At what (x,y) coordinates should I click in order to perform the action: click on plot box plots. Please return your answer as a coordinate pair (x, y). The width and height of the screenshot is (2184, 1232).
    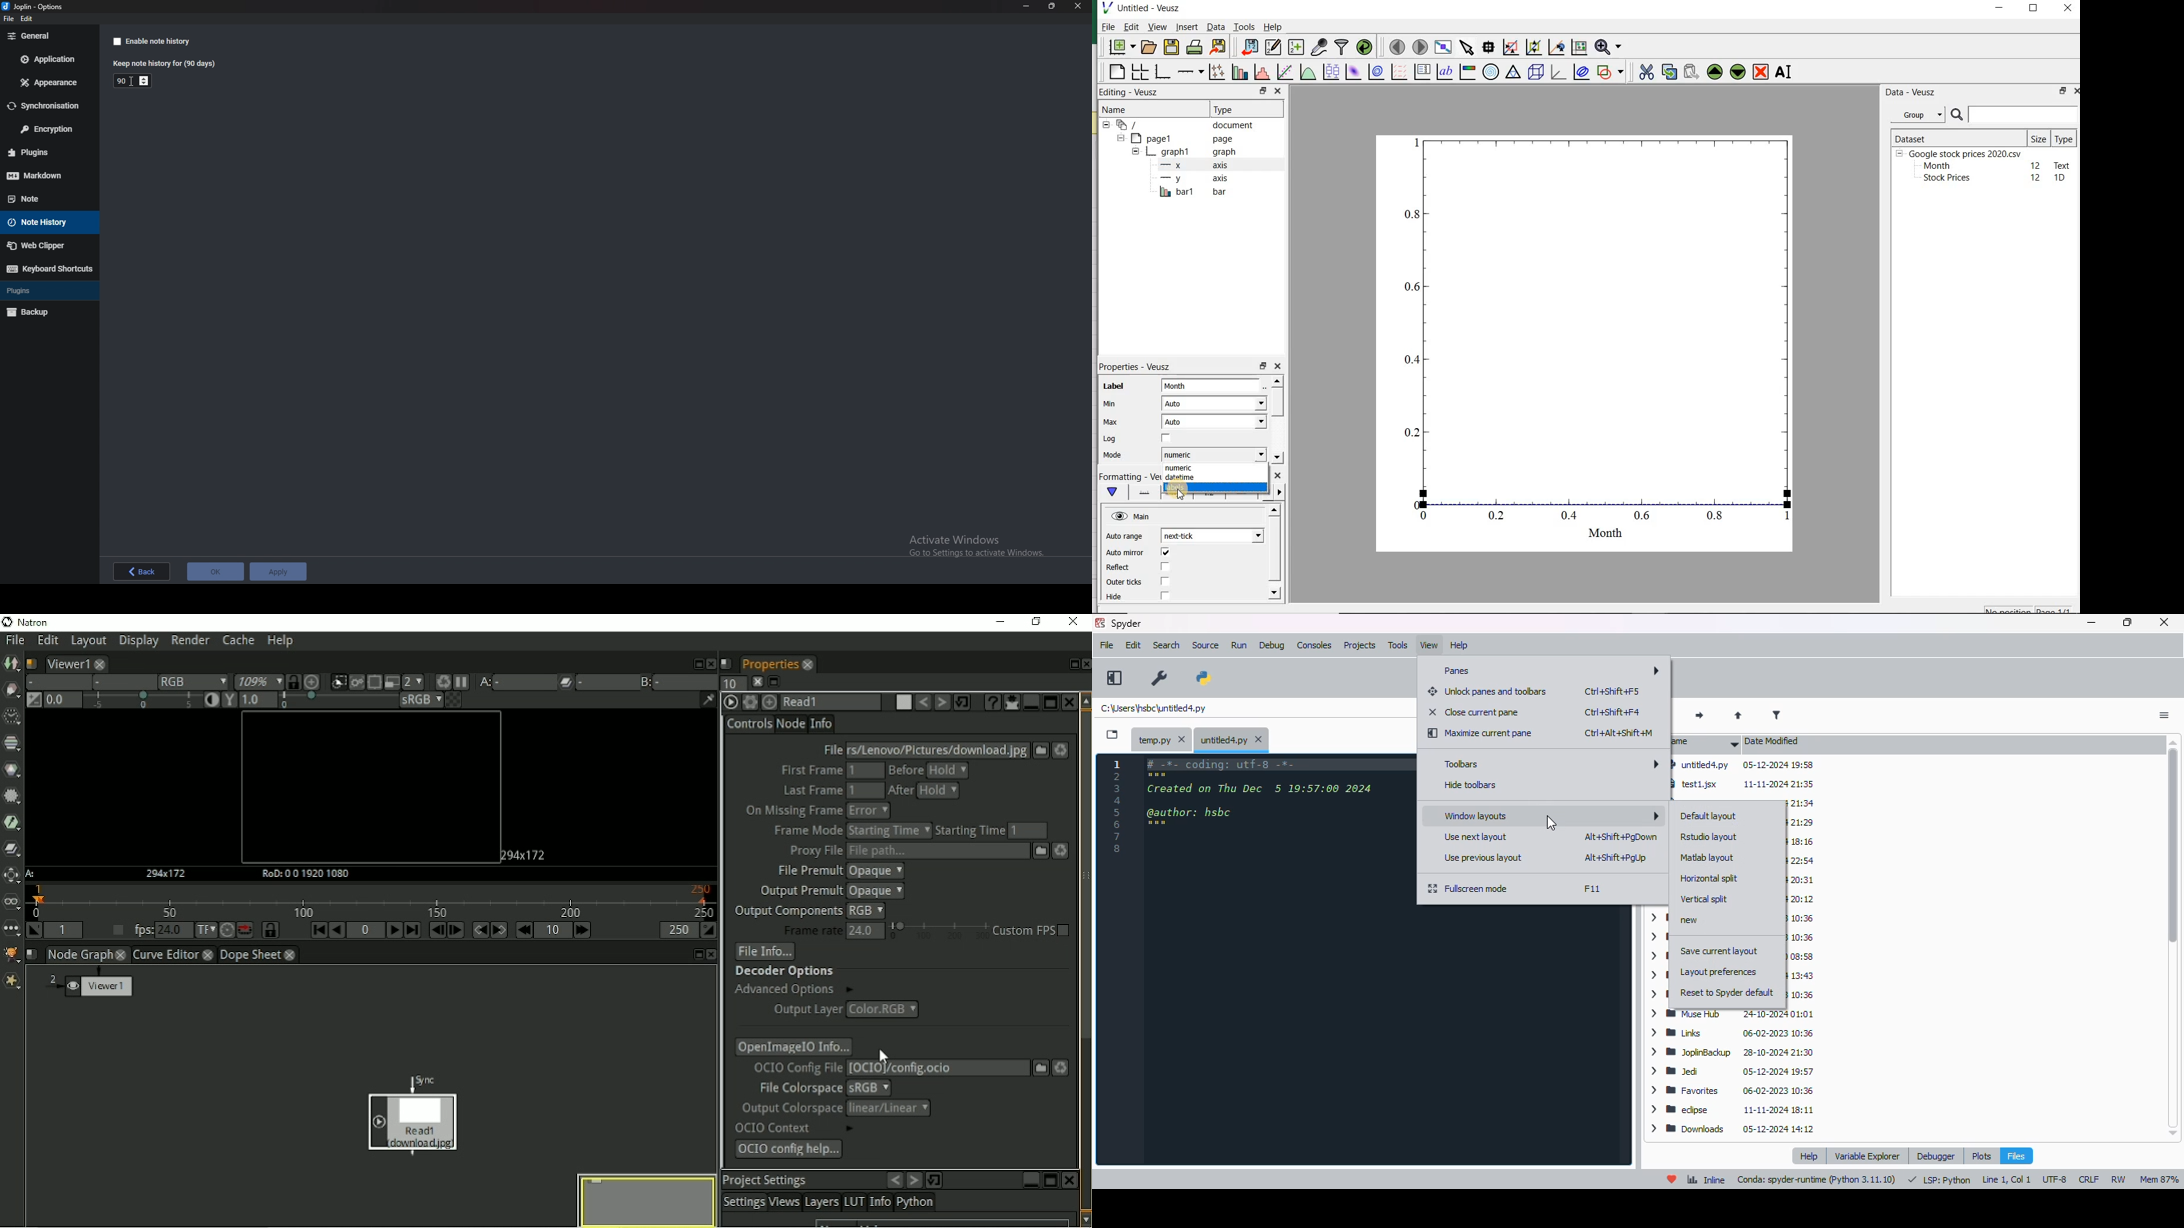
    Looking at the image, I should click on (1329, 73).